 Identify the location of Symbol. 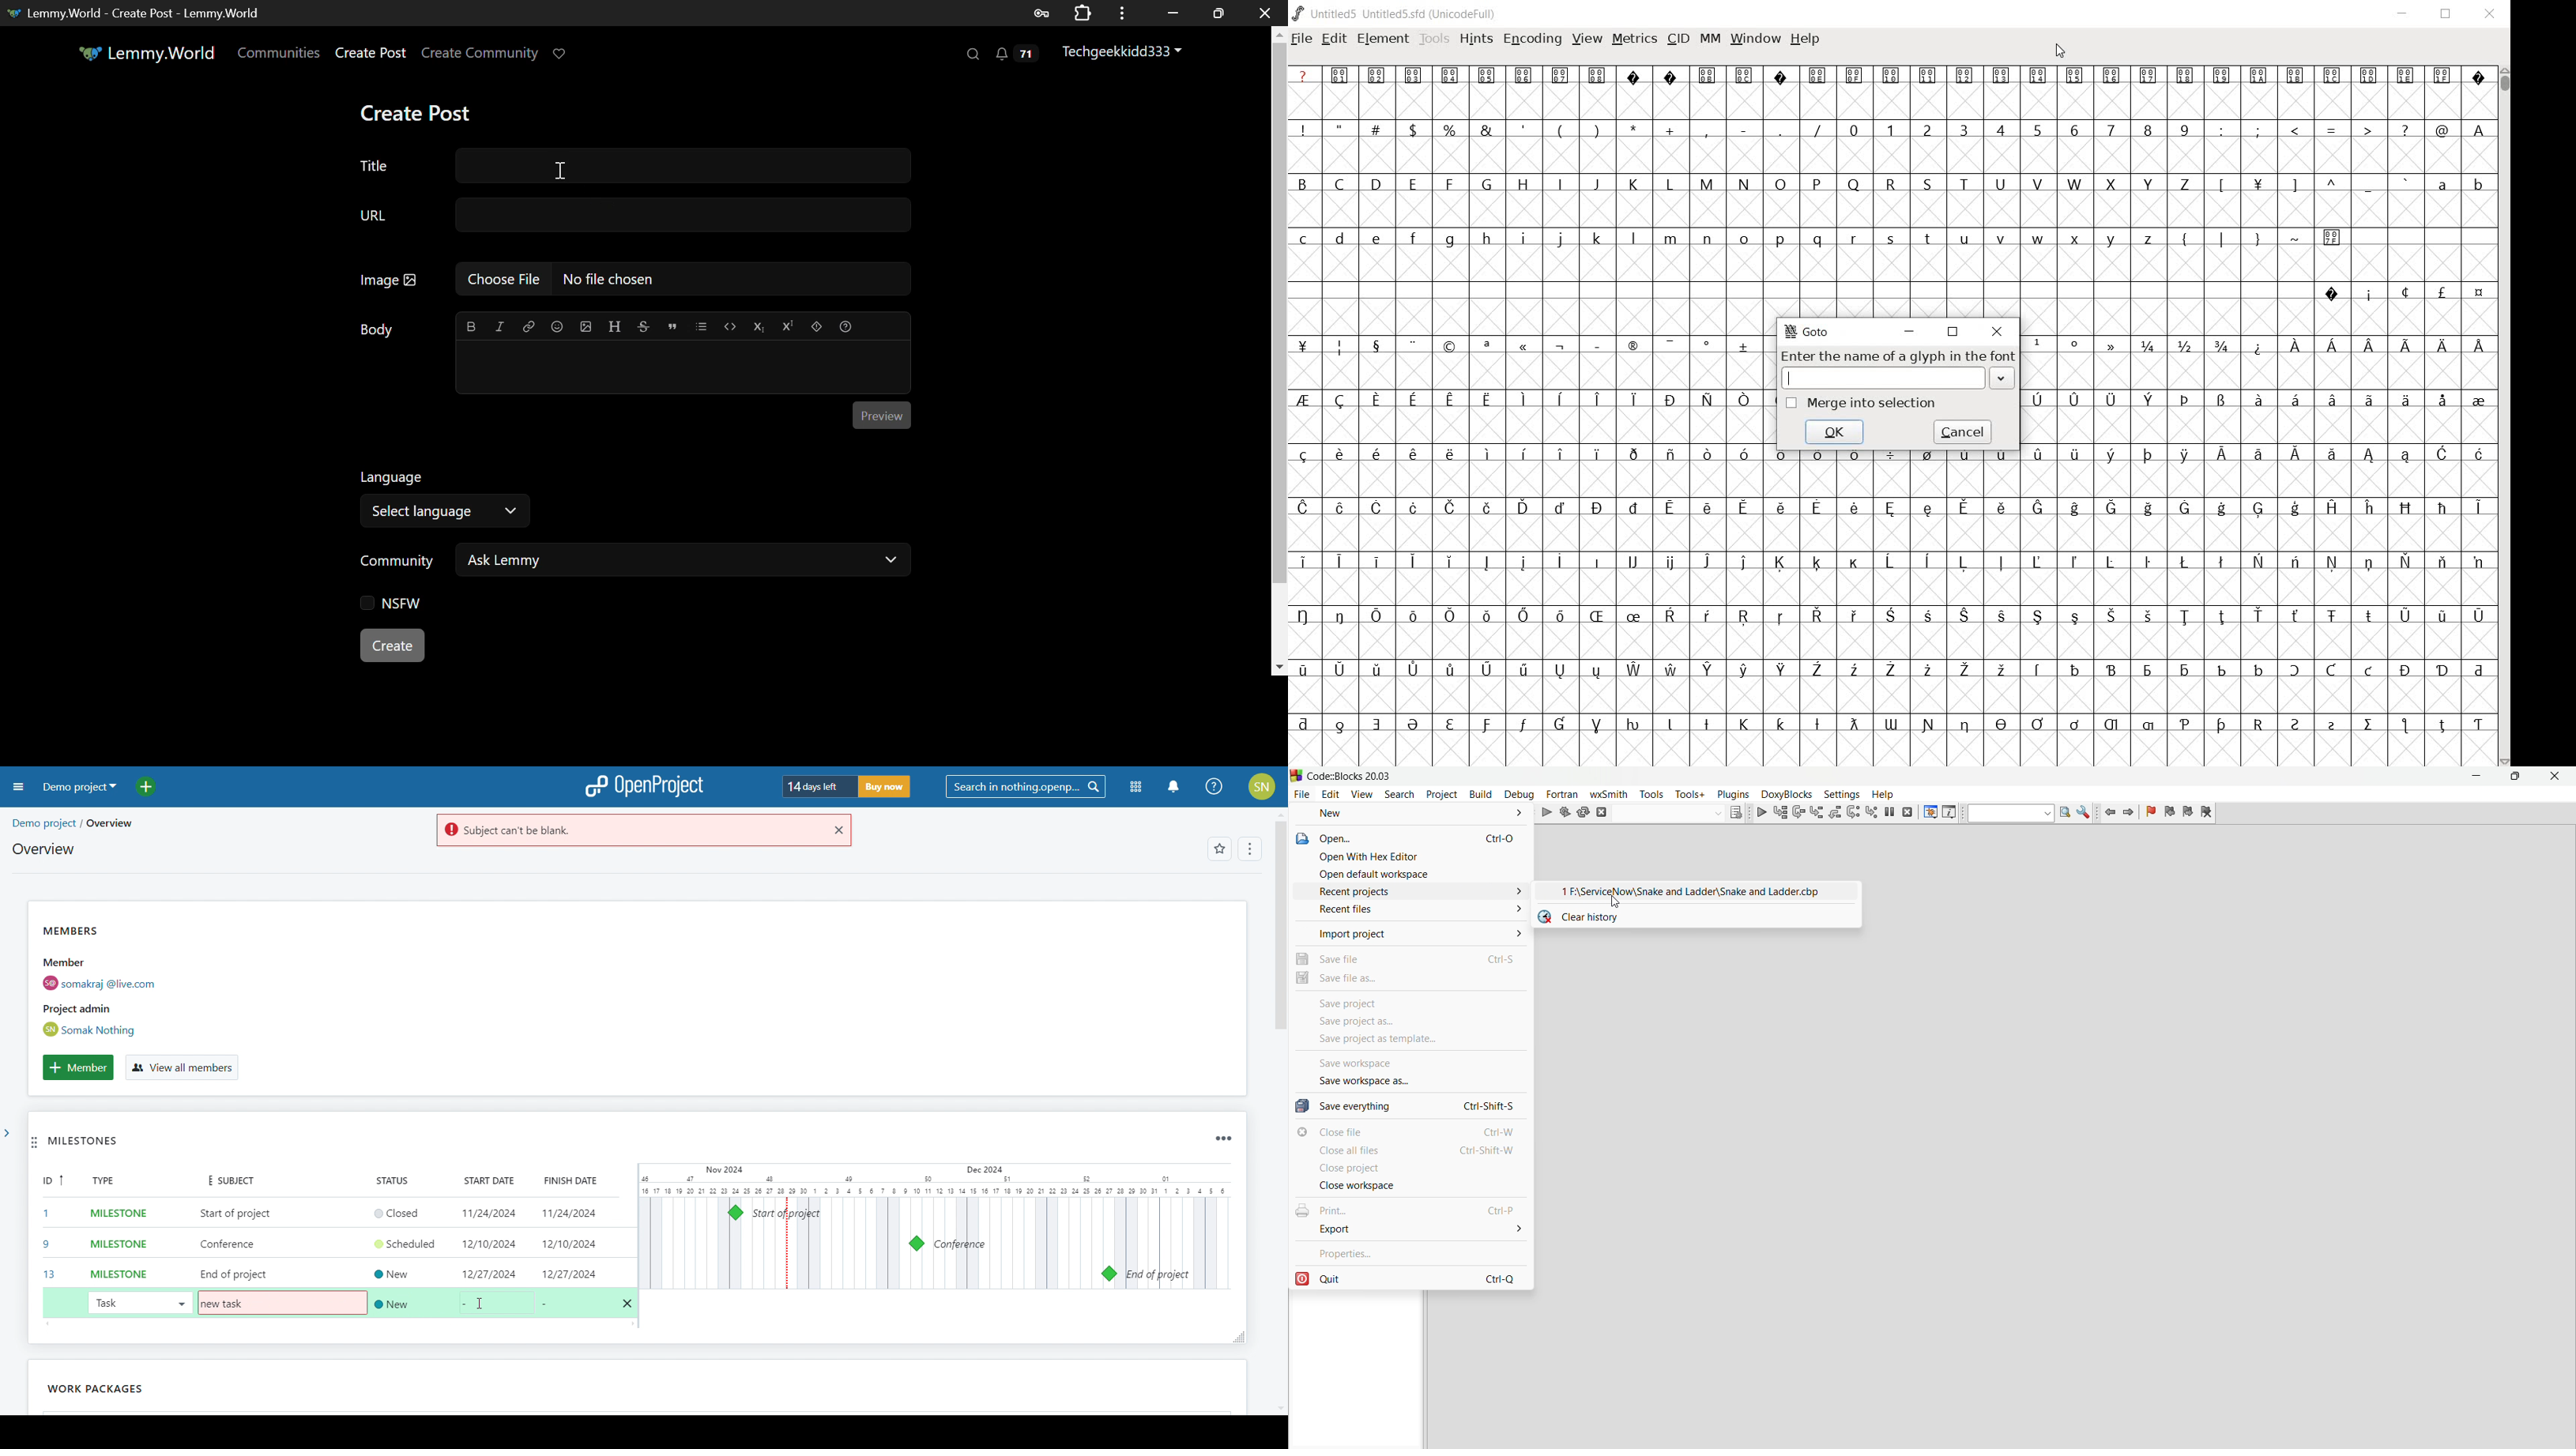
(1523, 348).